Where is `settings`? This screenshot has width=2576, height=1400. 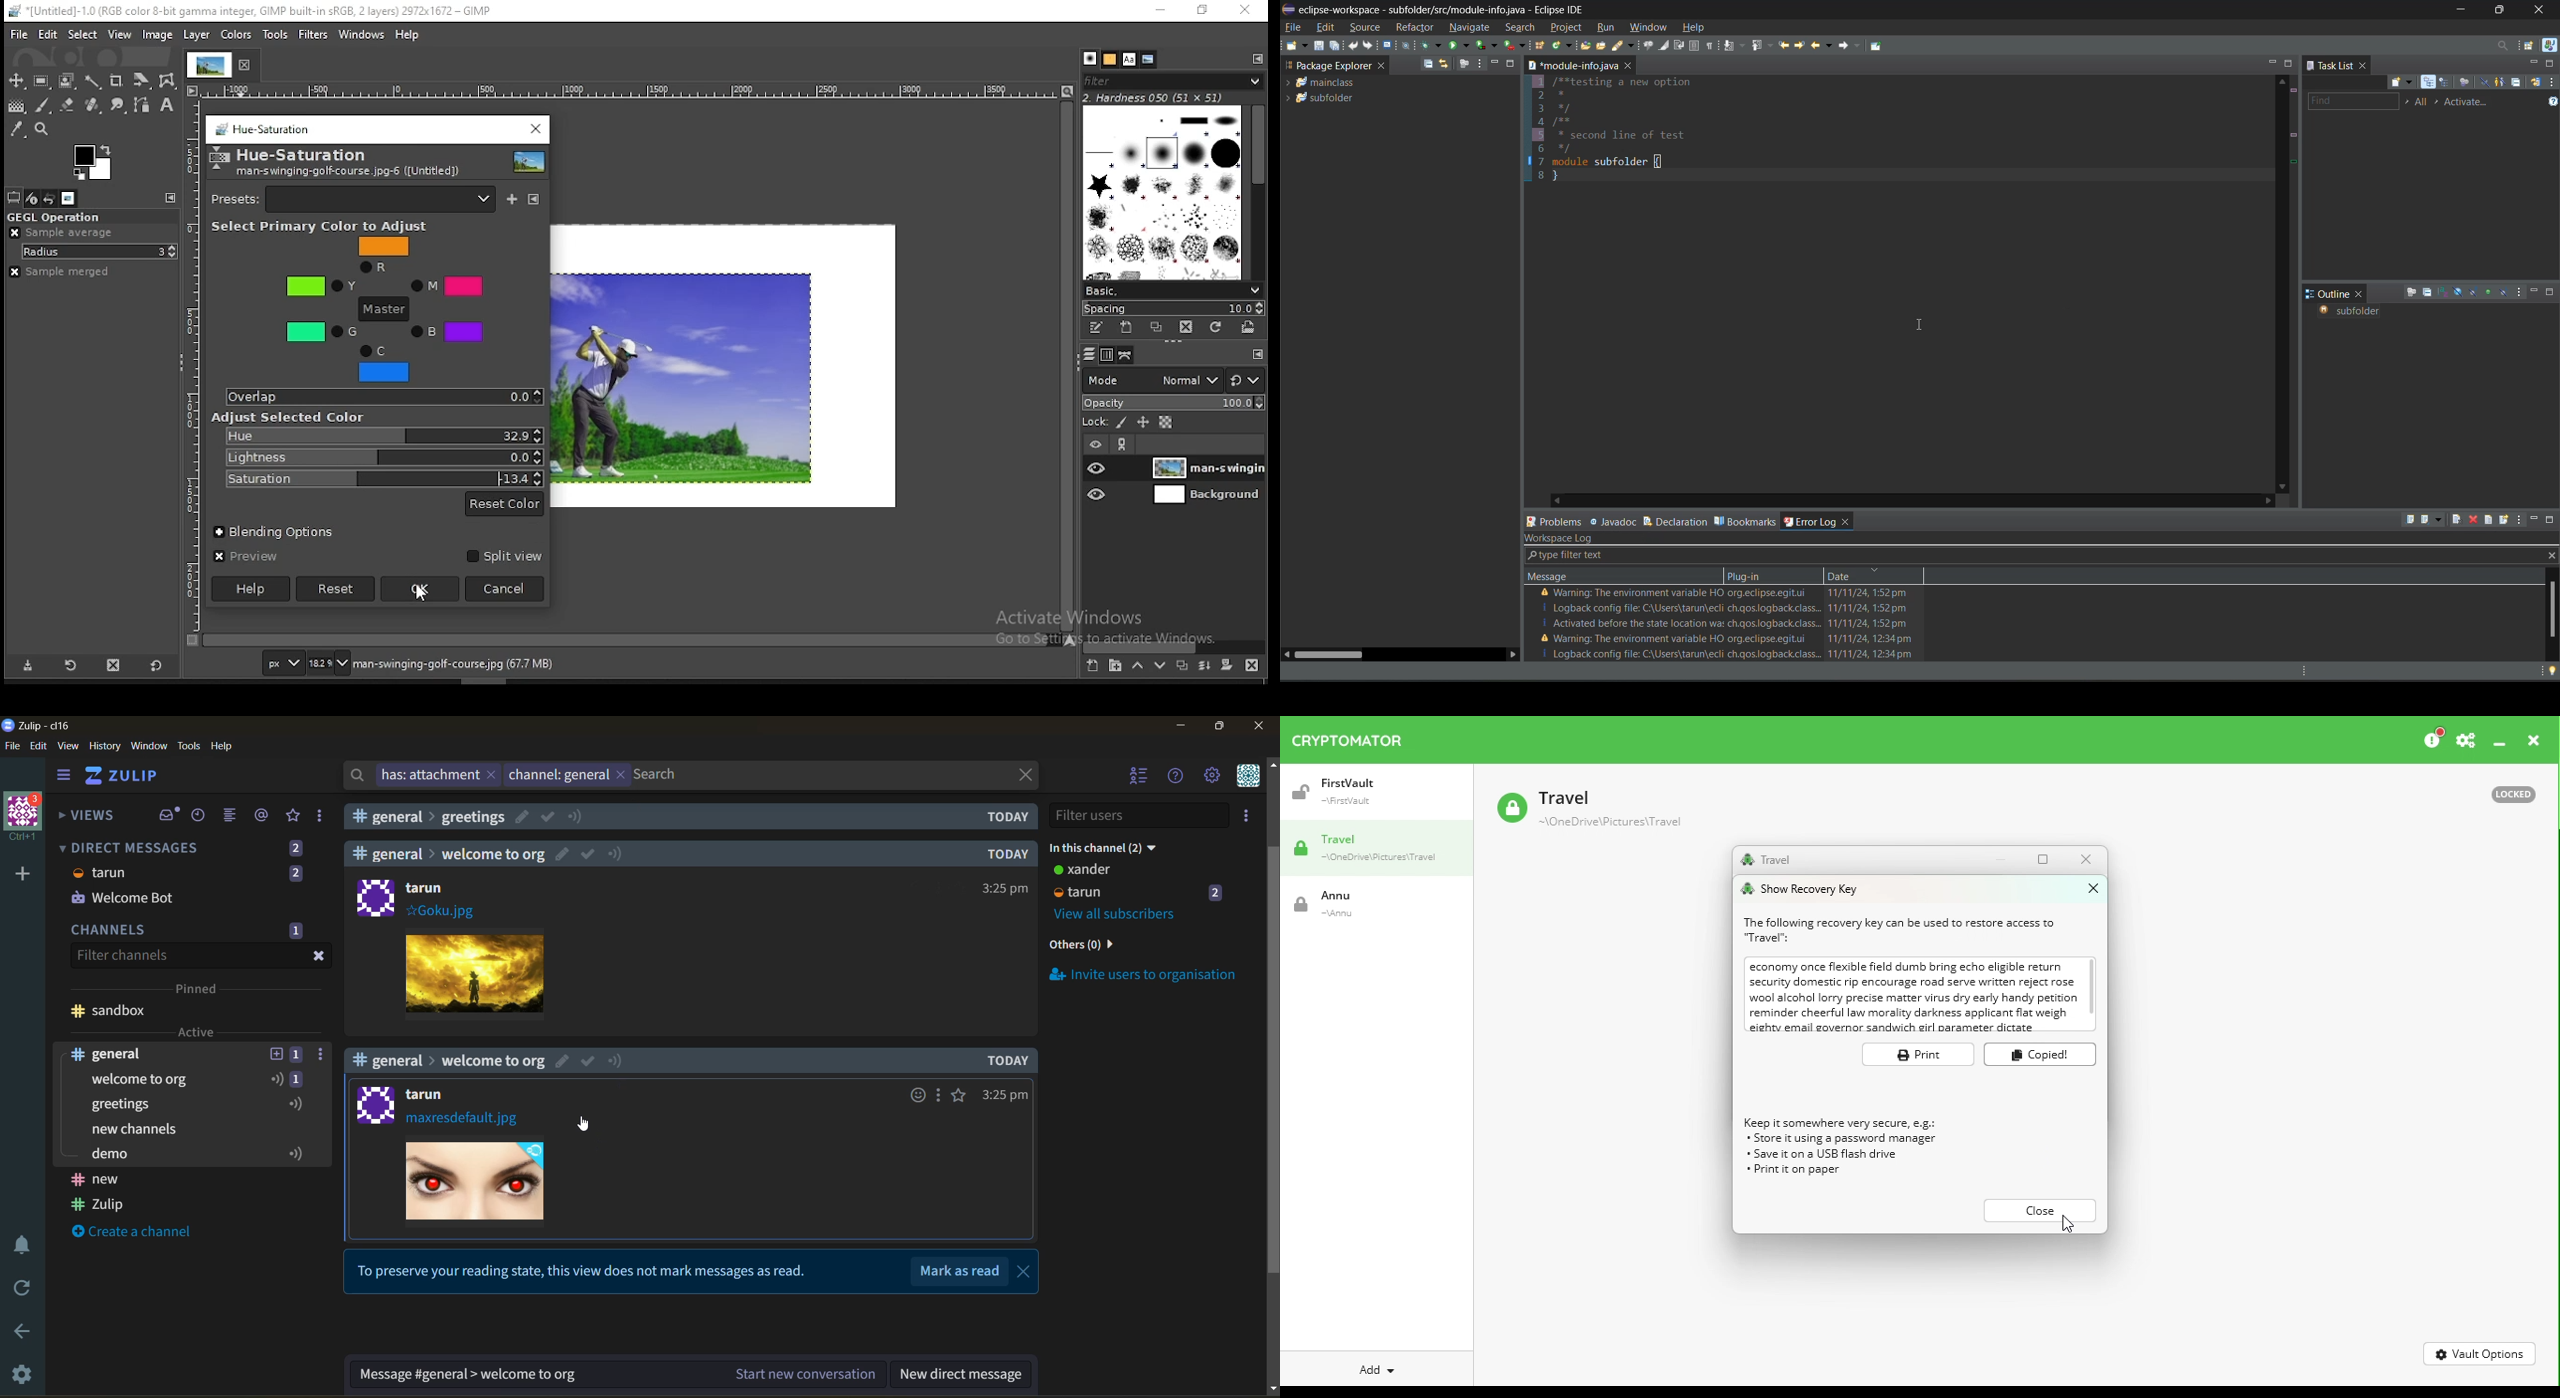
settings is located at coordinates (26, 1373).